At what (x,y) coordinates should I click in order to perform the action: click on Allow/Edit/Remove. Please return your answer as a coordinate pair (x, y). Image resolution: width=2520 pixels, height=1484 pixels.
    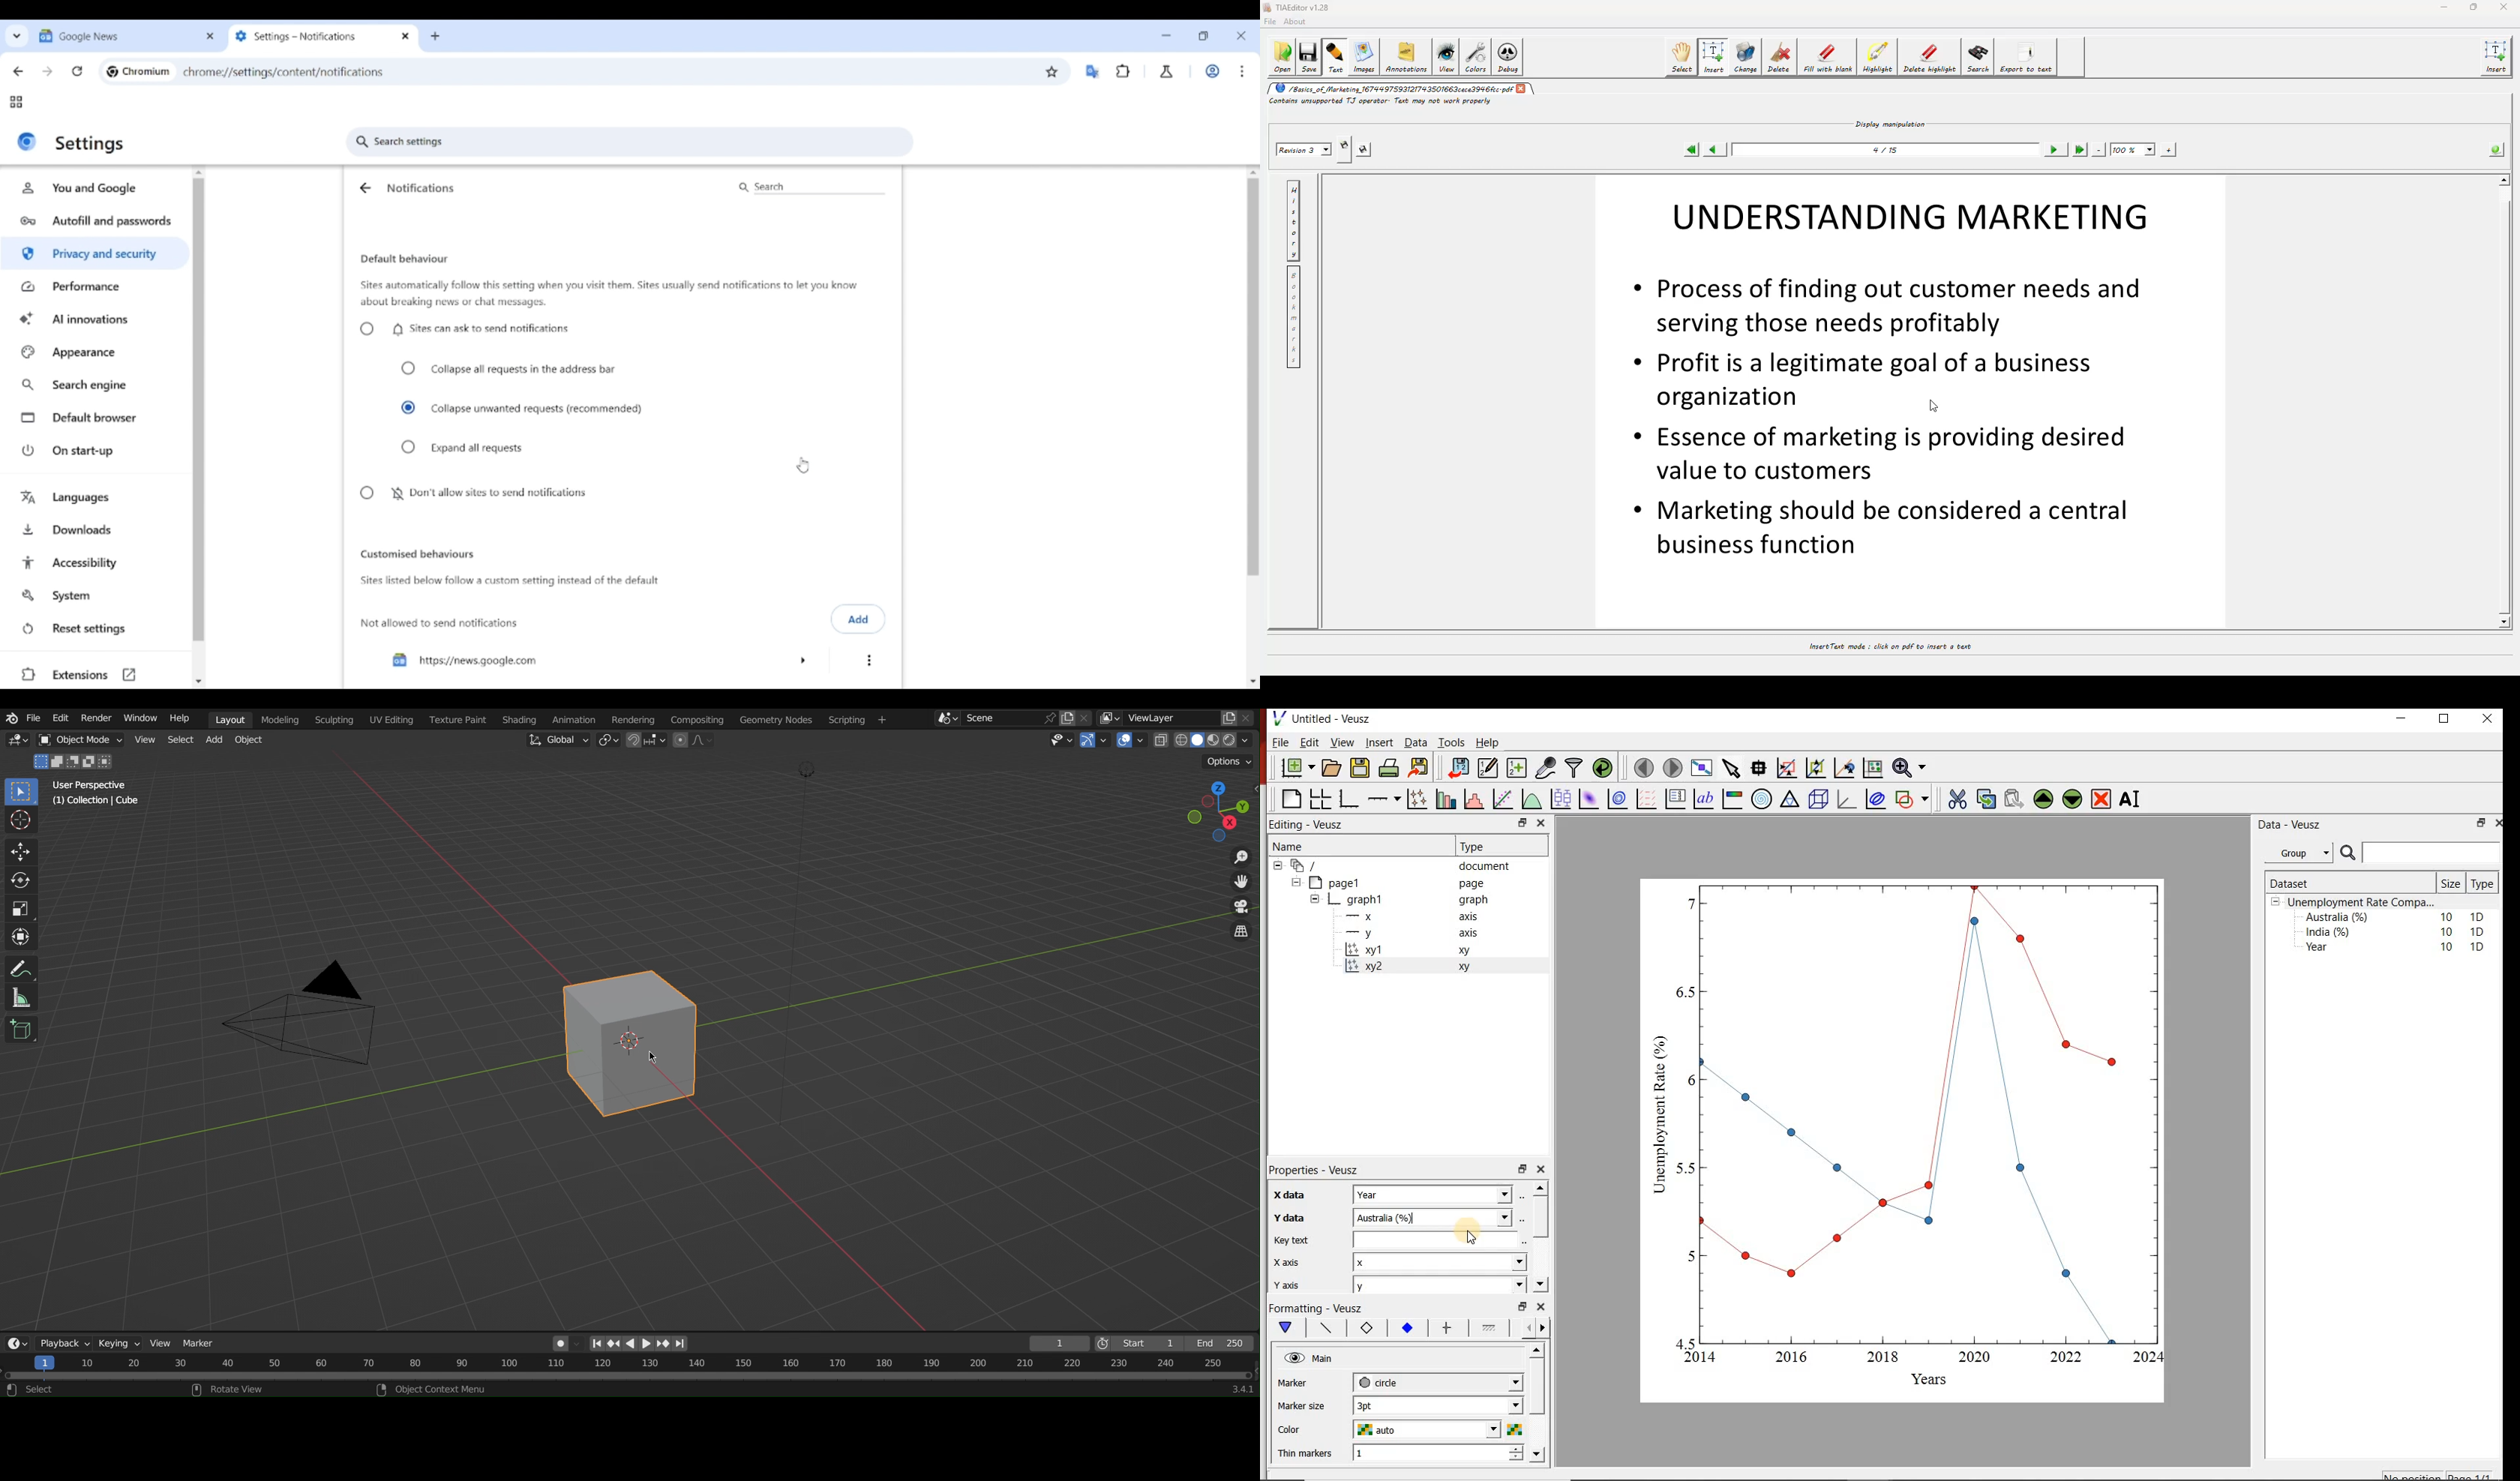
    Looking at the image, I should click on (869, 661).